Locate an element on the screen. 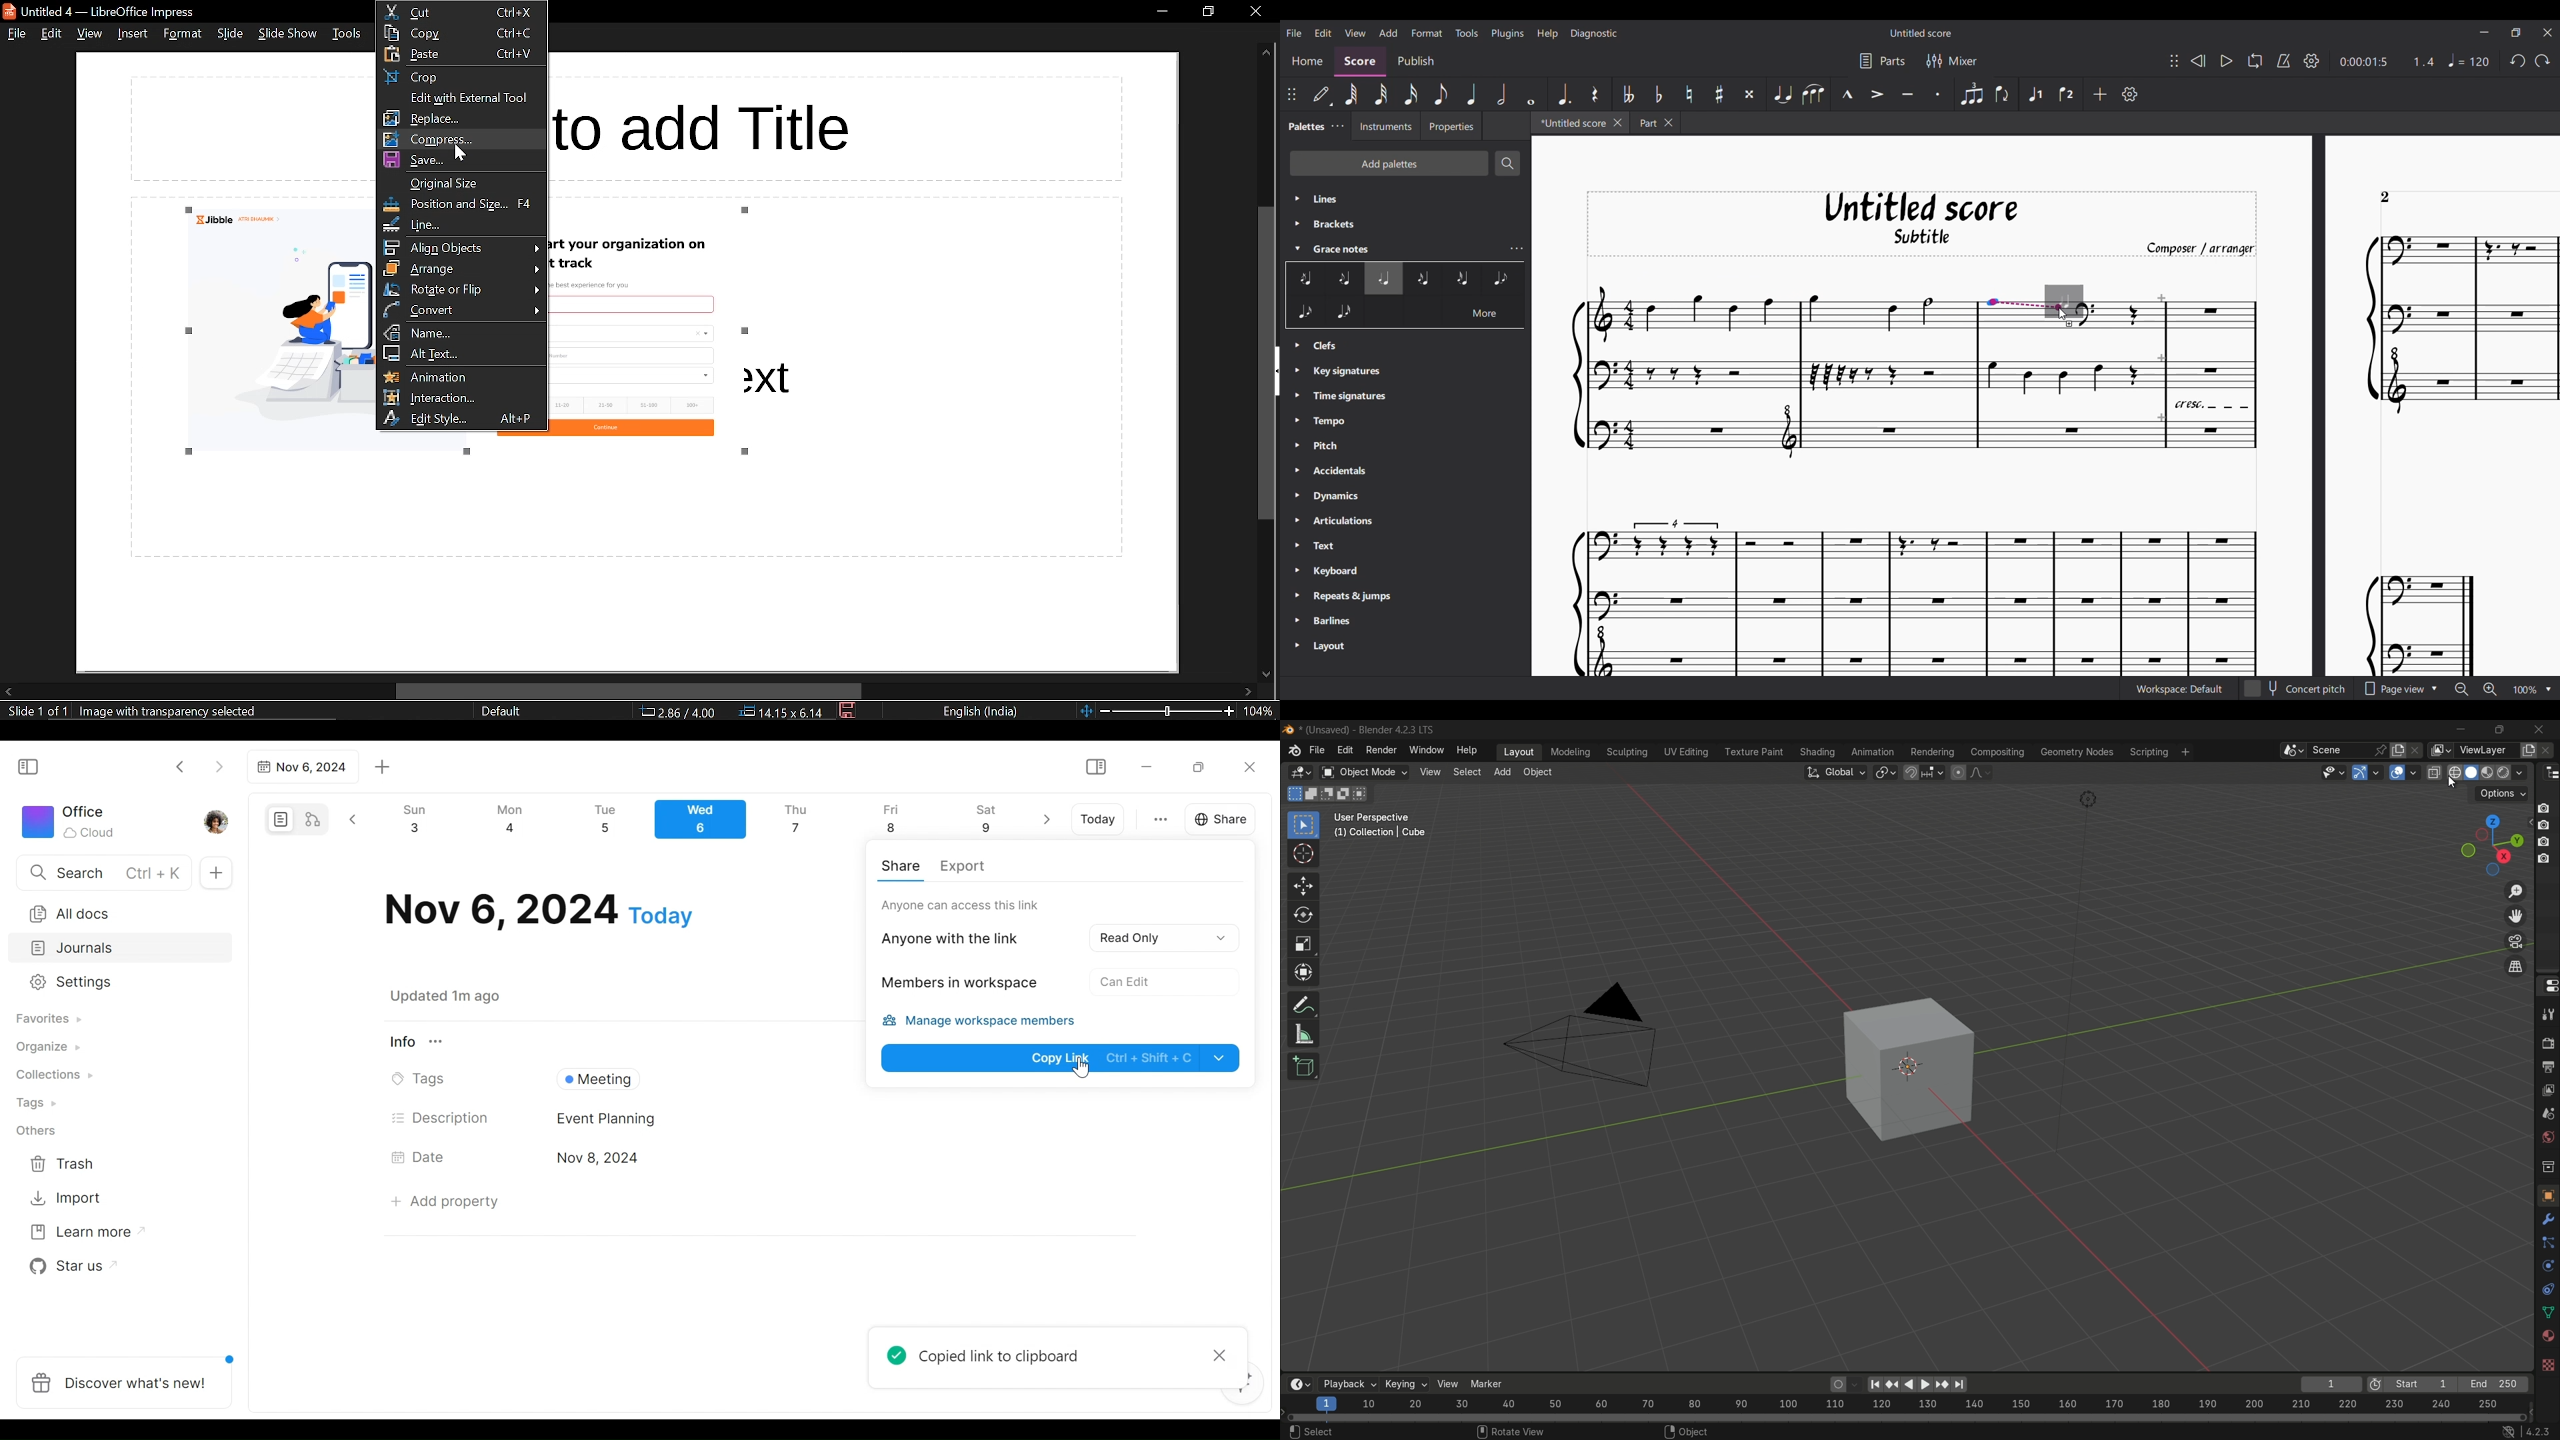  tools is located at coordinates (346, 33).